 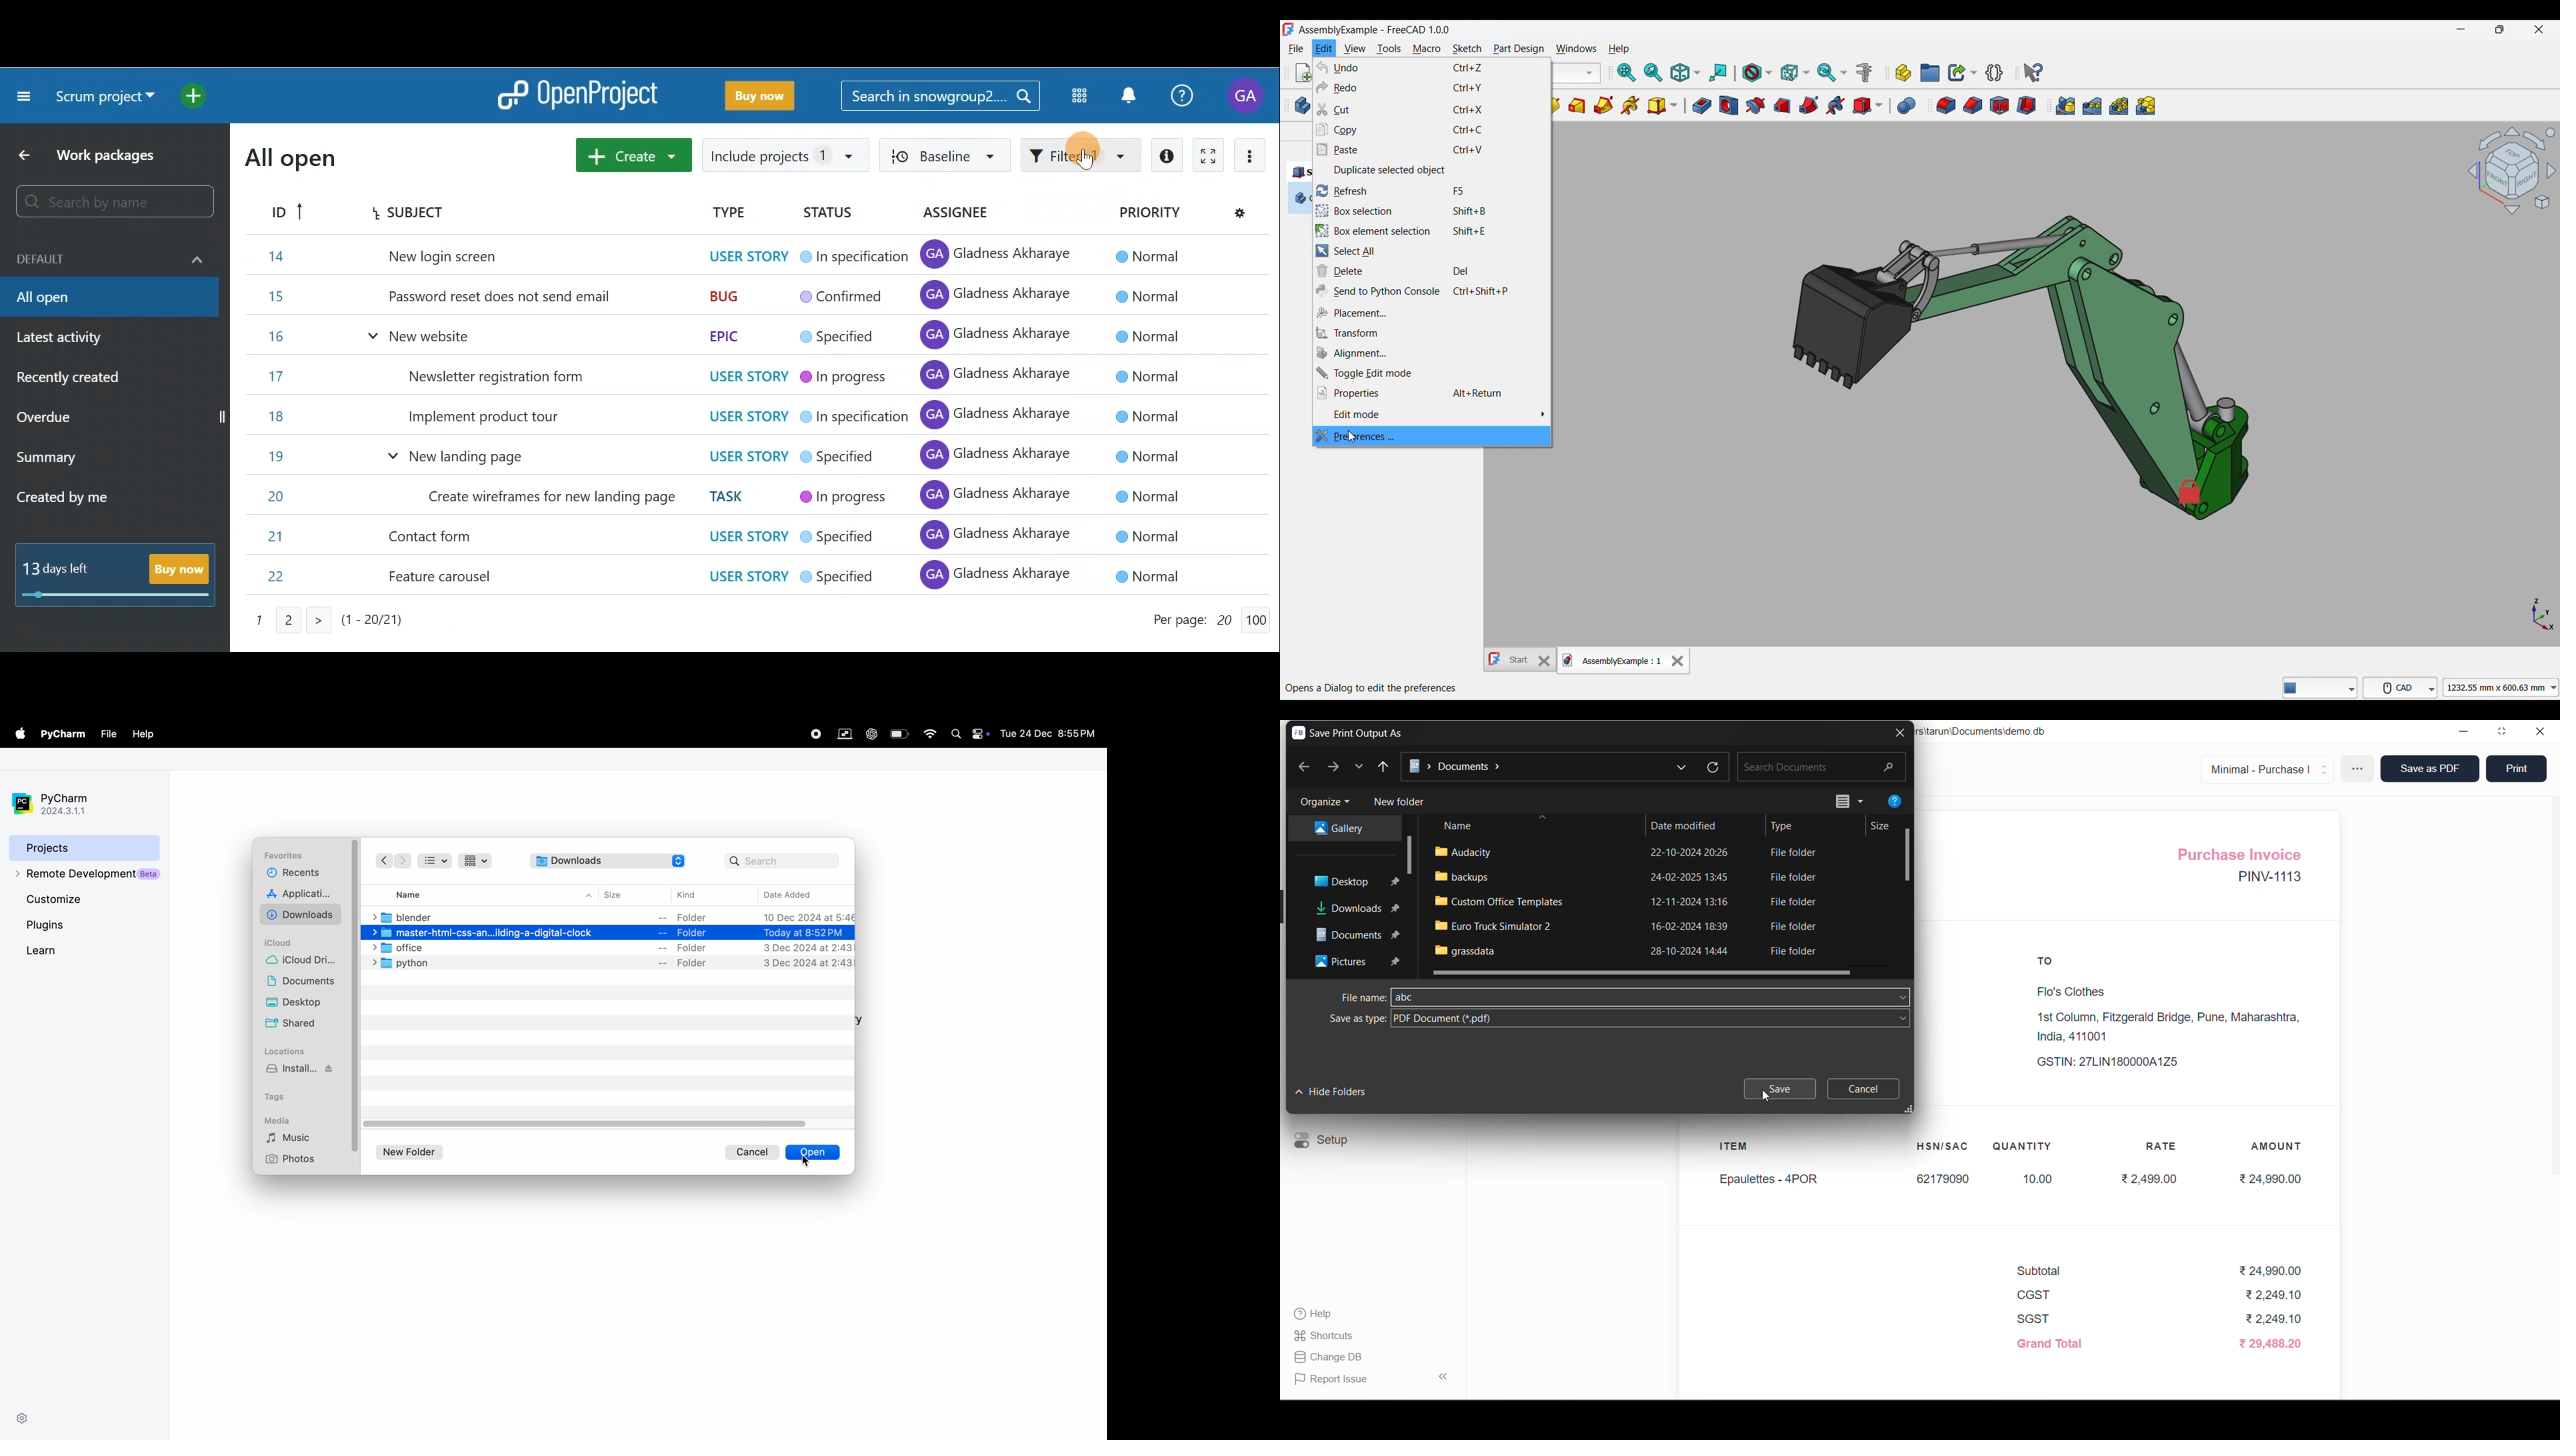 What do you see at coordinates (1303, 105) in the screenshot?
I see `Create body` at bounding box center [1303, 105].